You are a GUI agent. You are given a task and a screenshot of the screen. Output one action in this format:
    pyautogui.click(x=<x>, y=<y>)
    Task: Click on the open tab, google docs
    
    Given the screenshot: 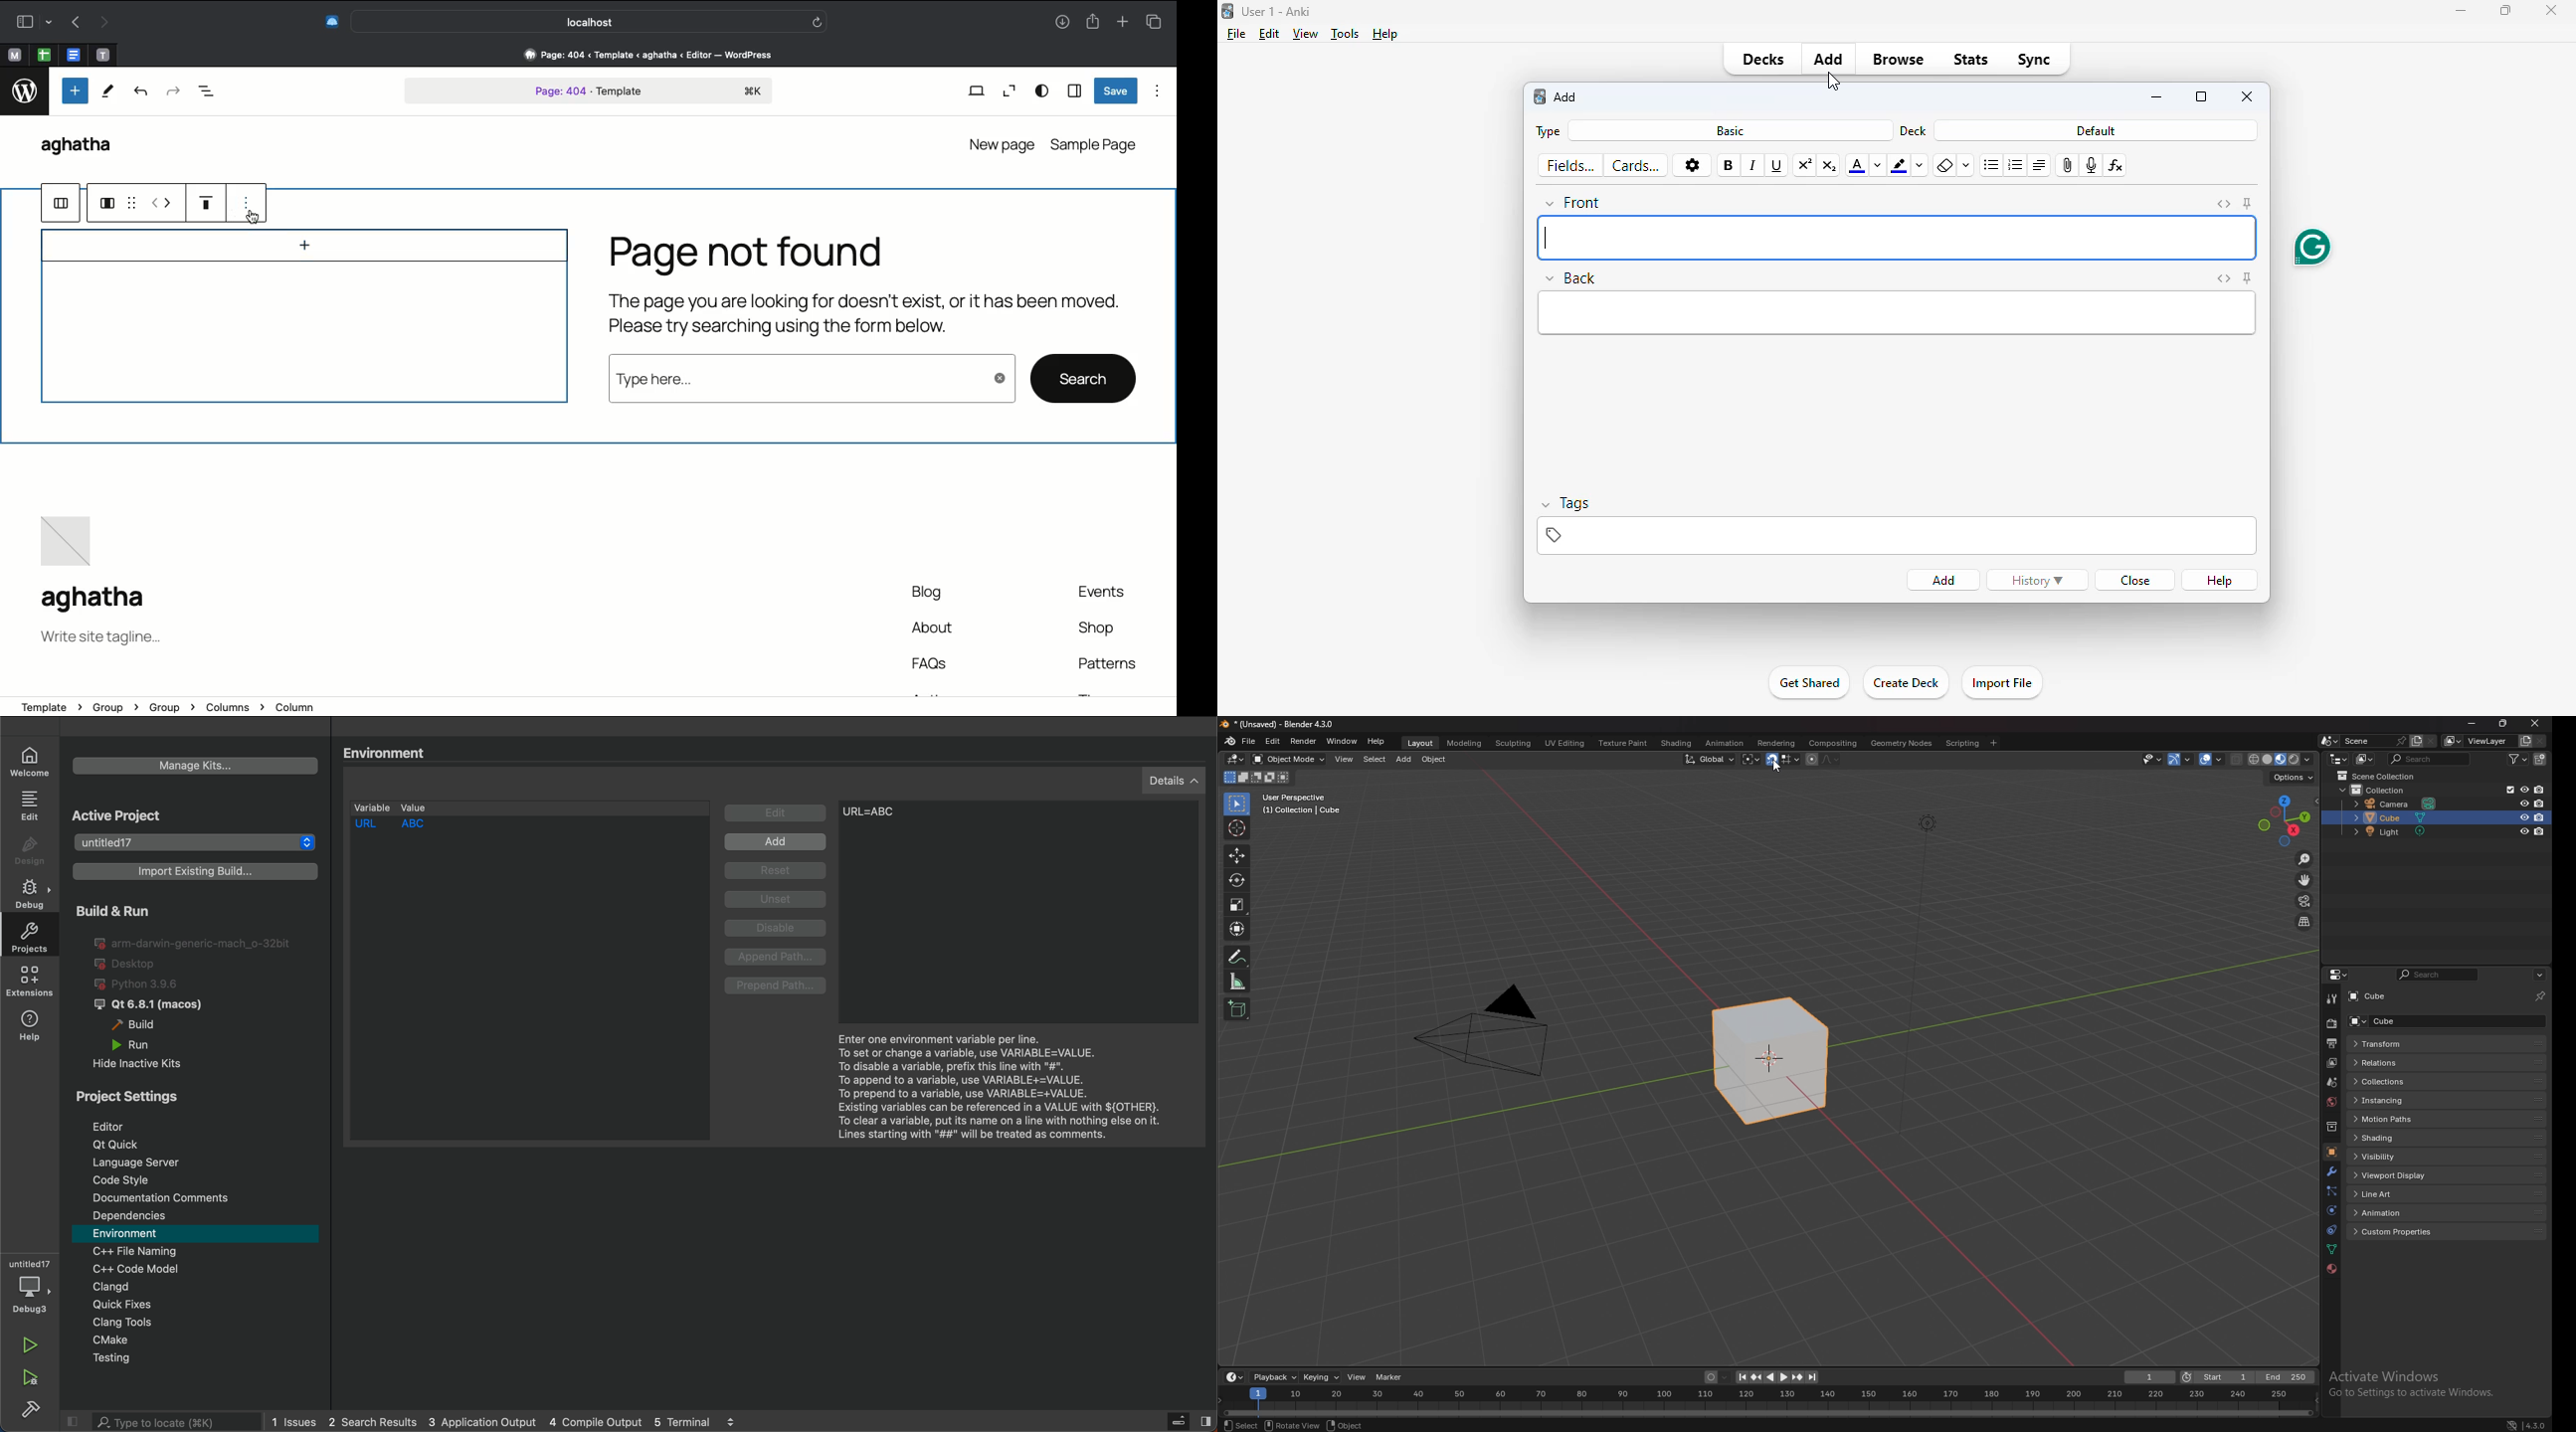 What is the action you would take?
    pyautogui.click(x=72, y=56)
    